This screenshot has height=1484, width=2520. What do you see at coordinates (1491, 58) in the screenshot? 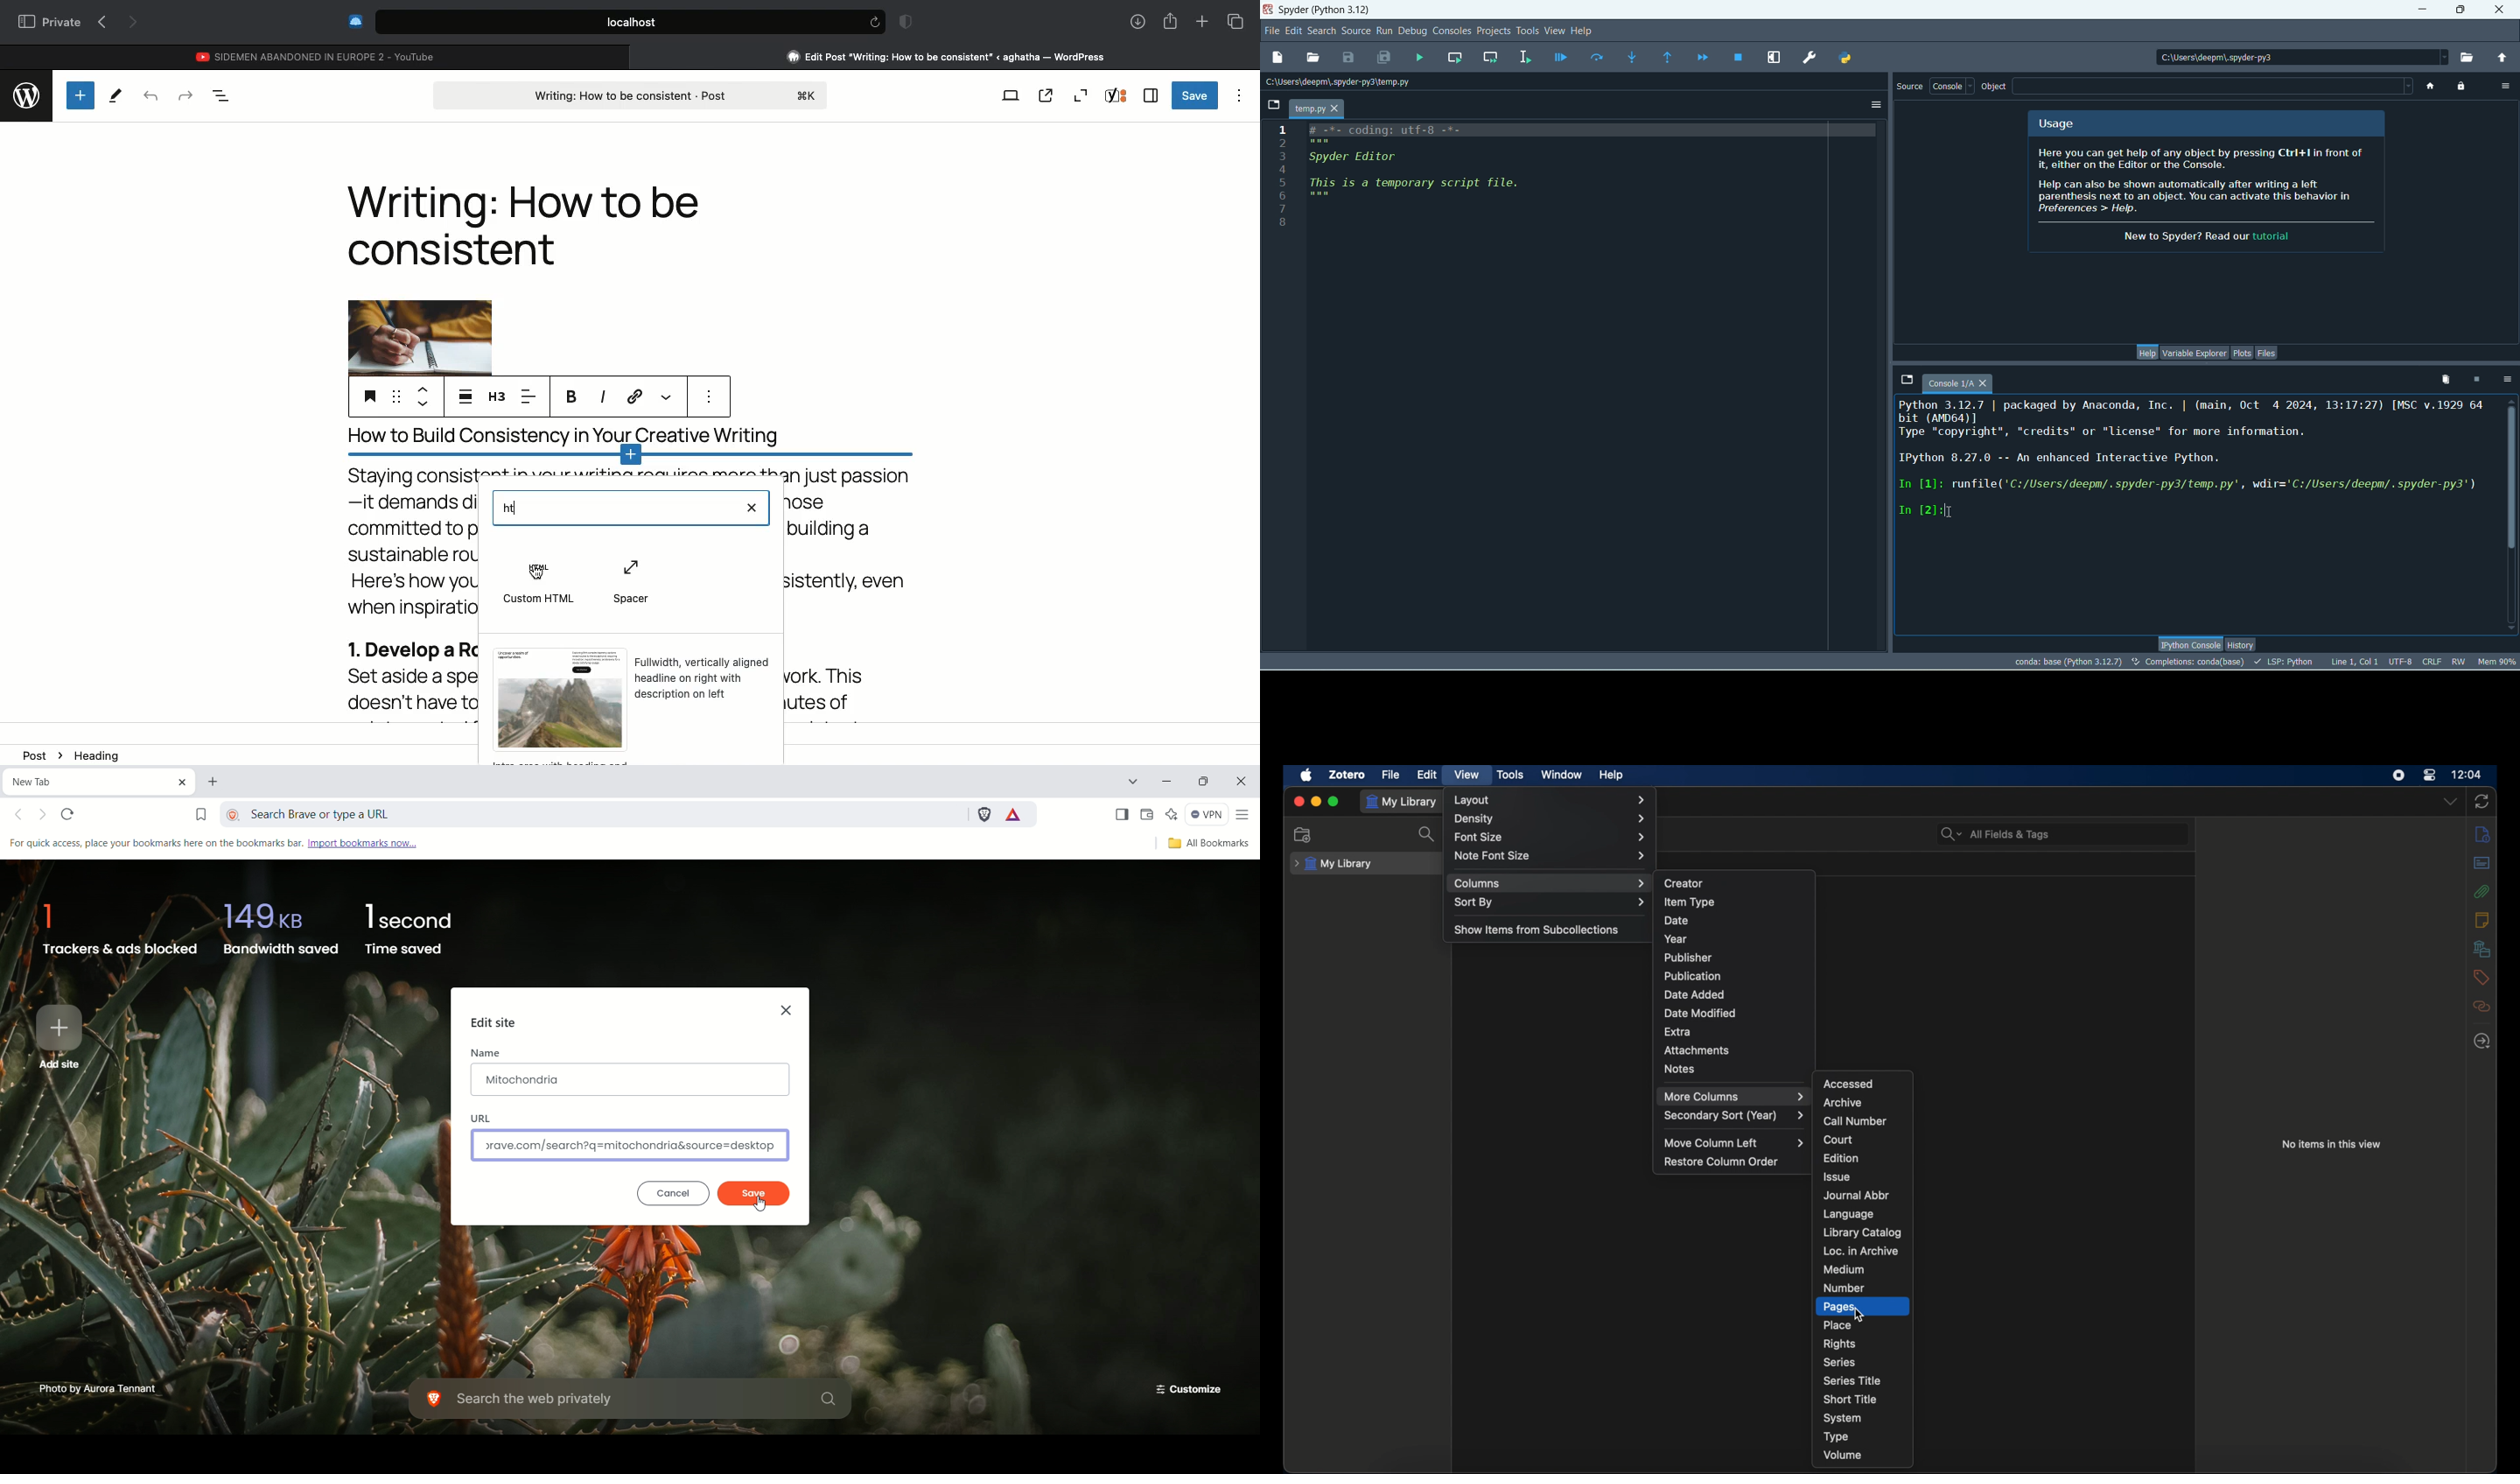
I see `run current cell and go to next one` at bounding box center [1491, 58].